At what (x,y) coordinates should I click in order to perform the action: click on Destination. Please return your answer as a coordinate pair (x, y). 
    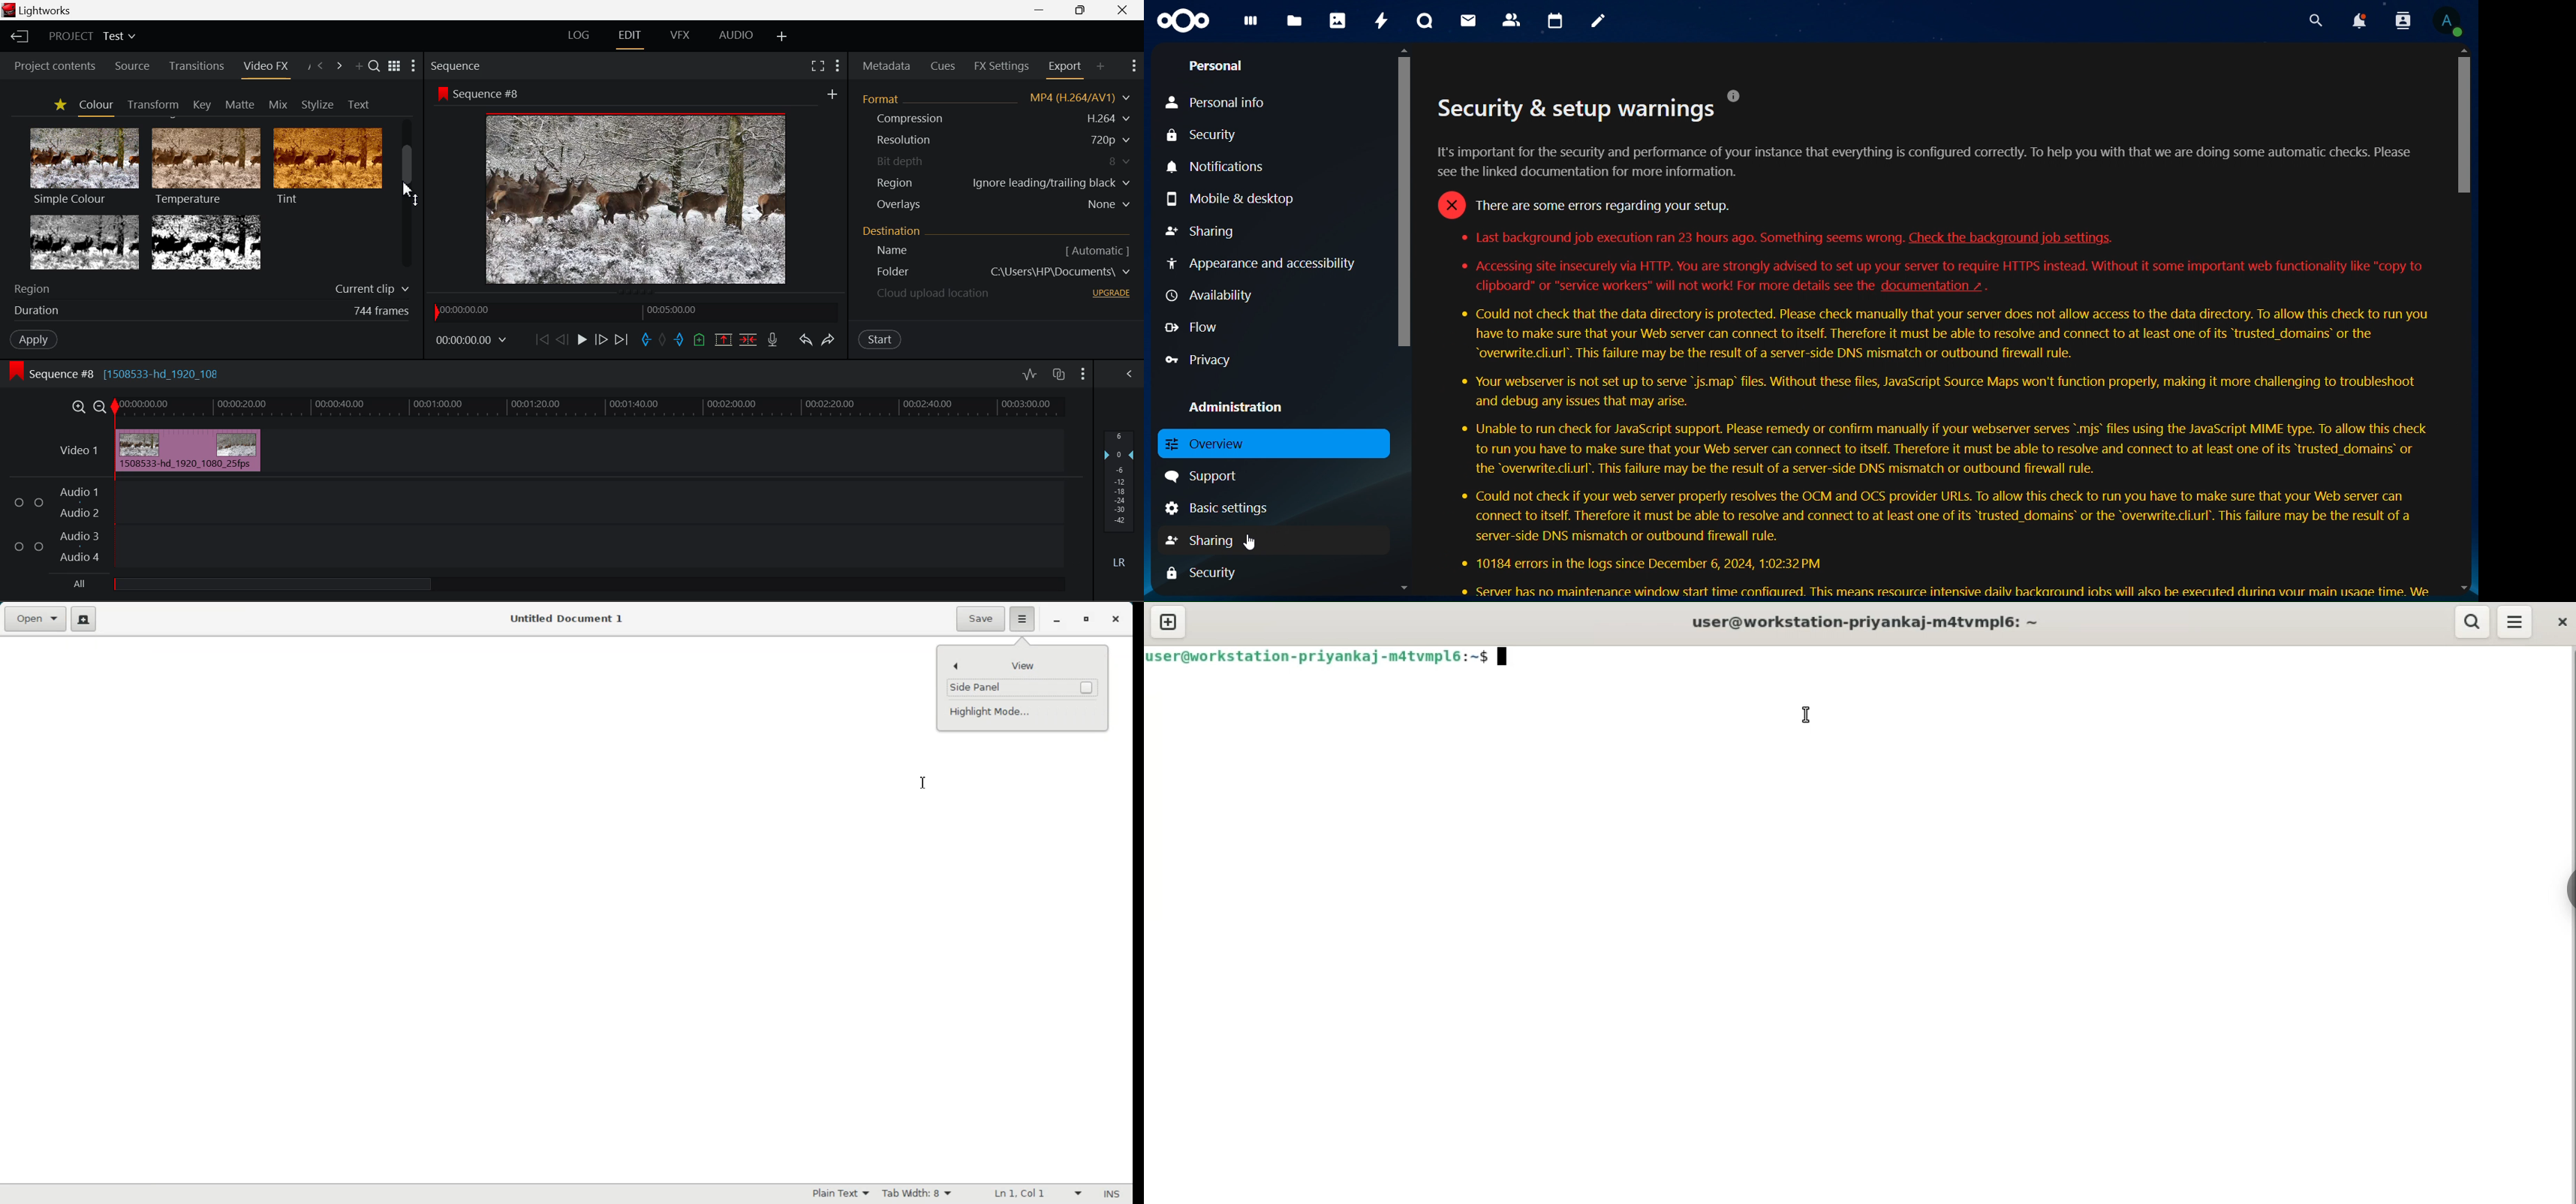
    Looking at the image, I should click on (893, 230).